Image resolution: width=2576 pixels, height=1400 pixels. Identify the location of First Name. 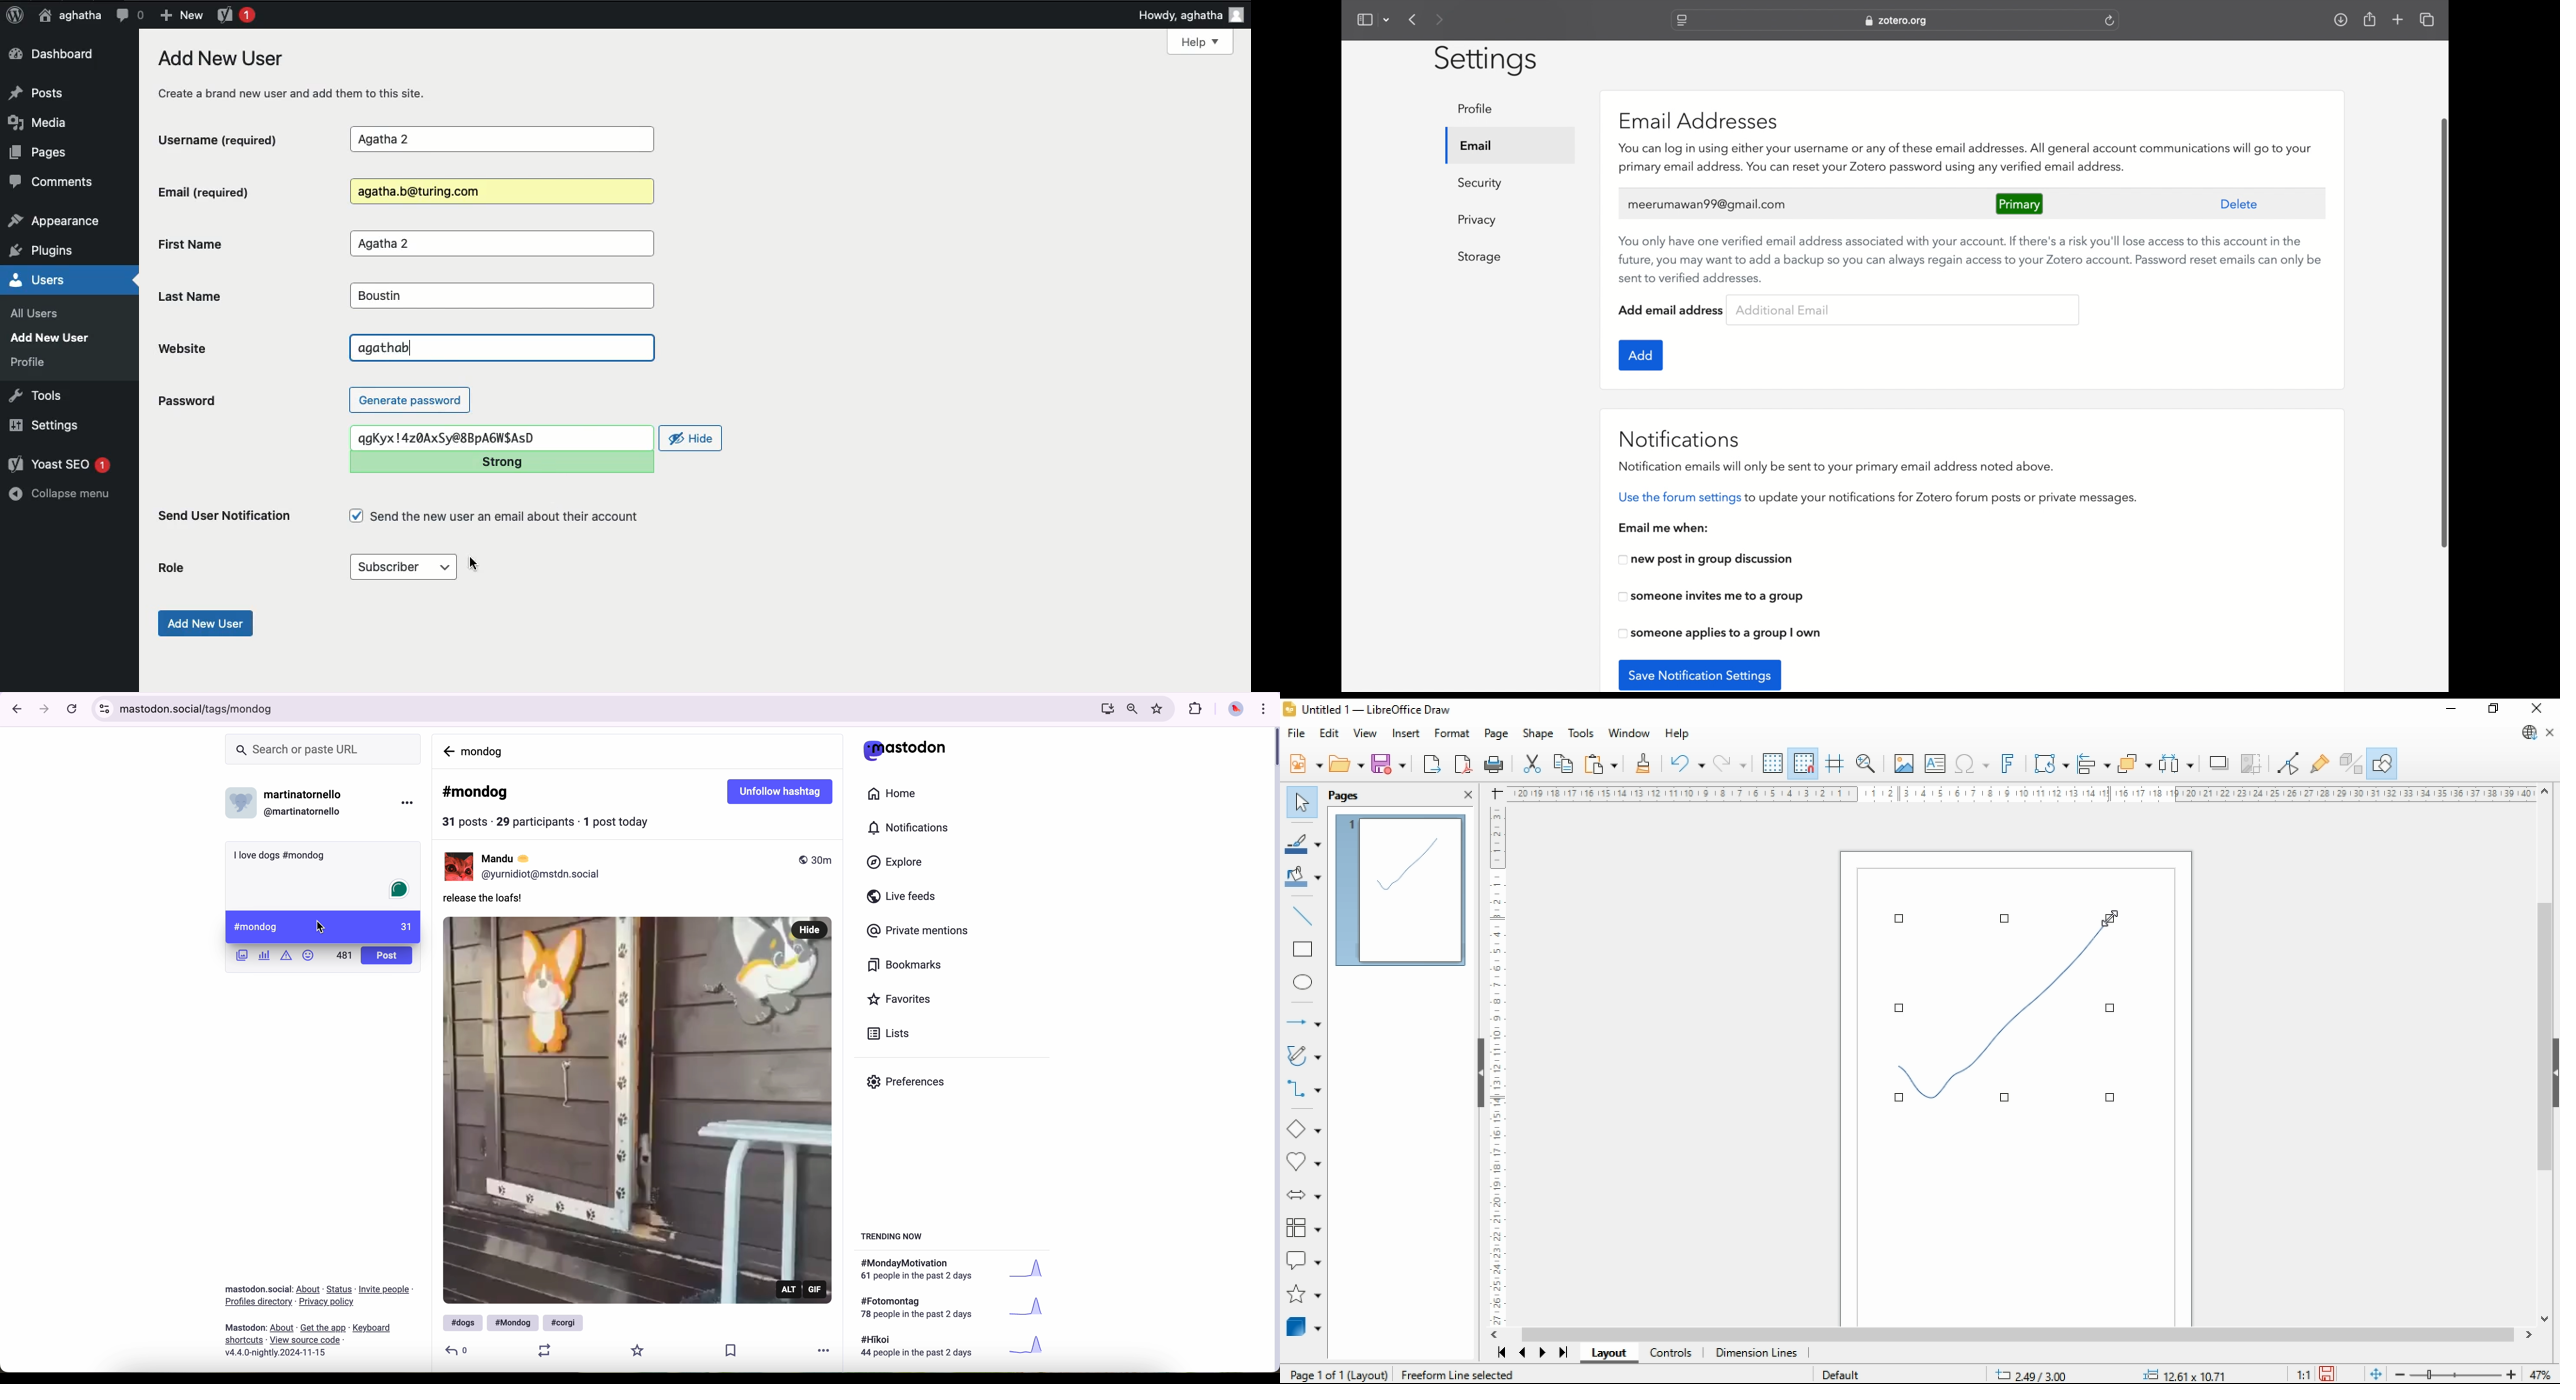
(238, 243).